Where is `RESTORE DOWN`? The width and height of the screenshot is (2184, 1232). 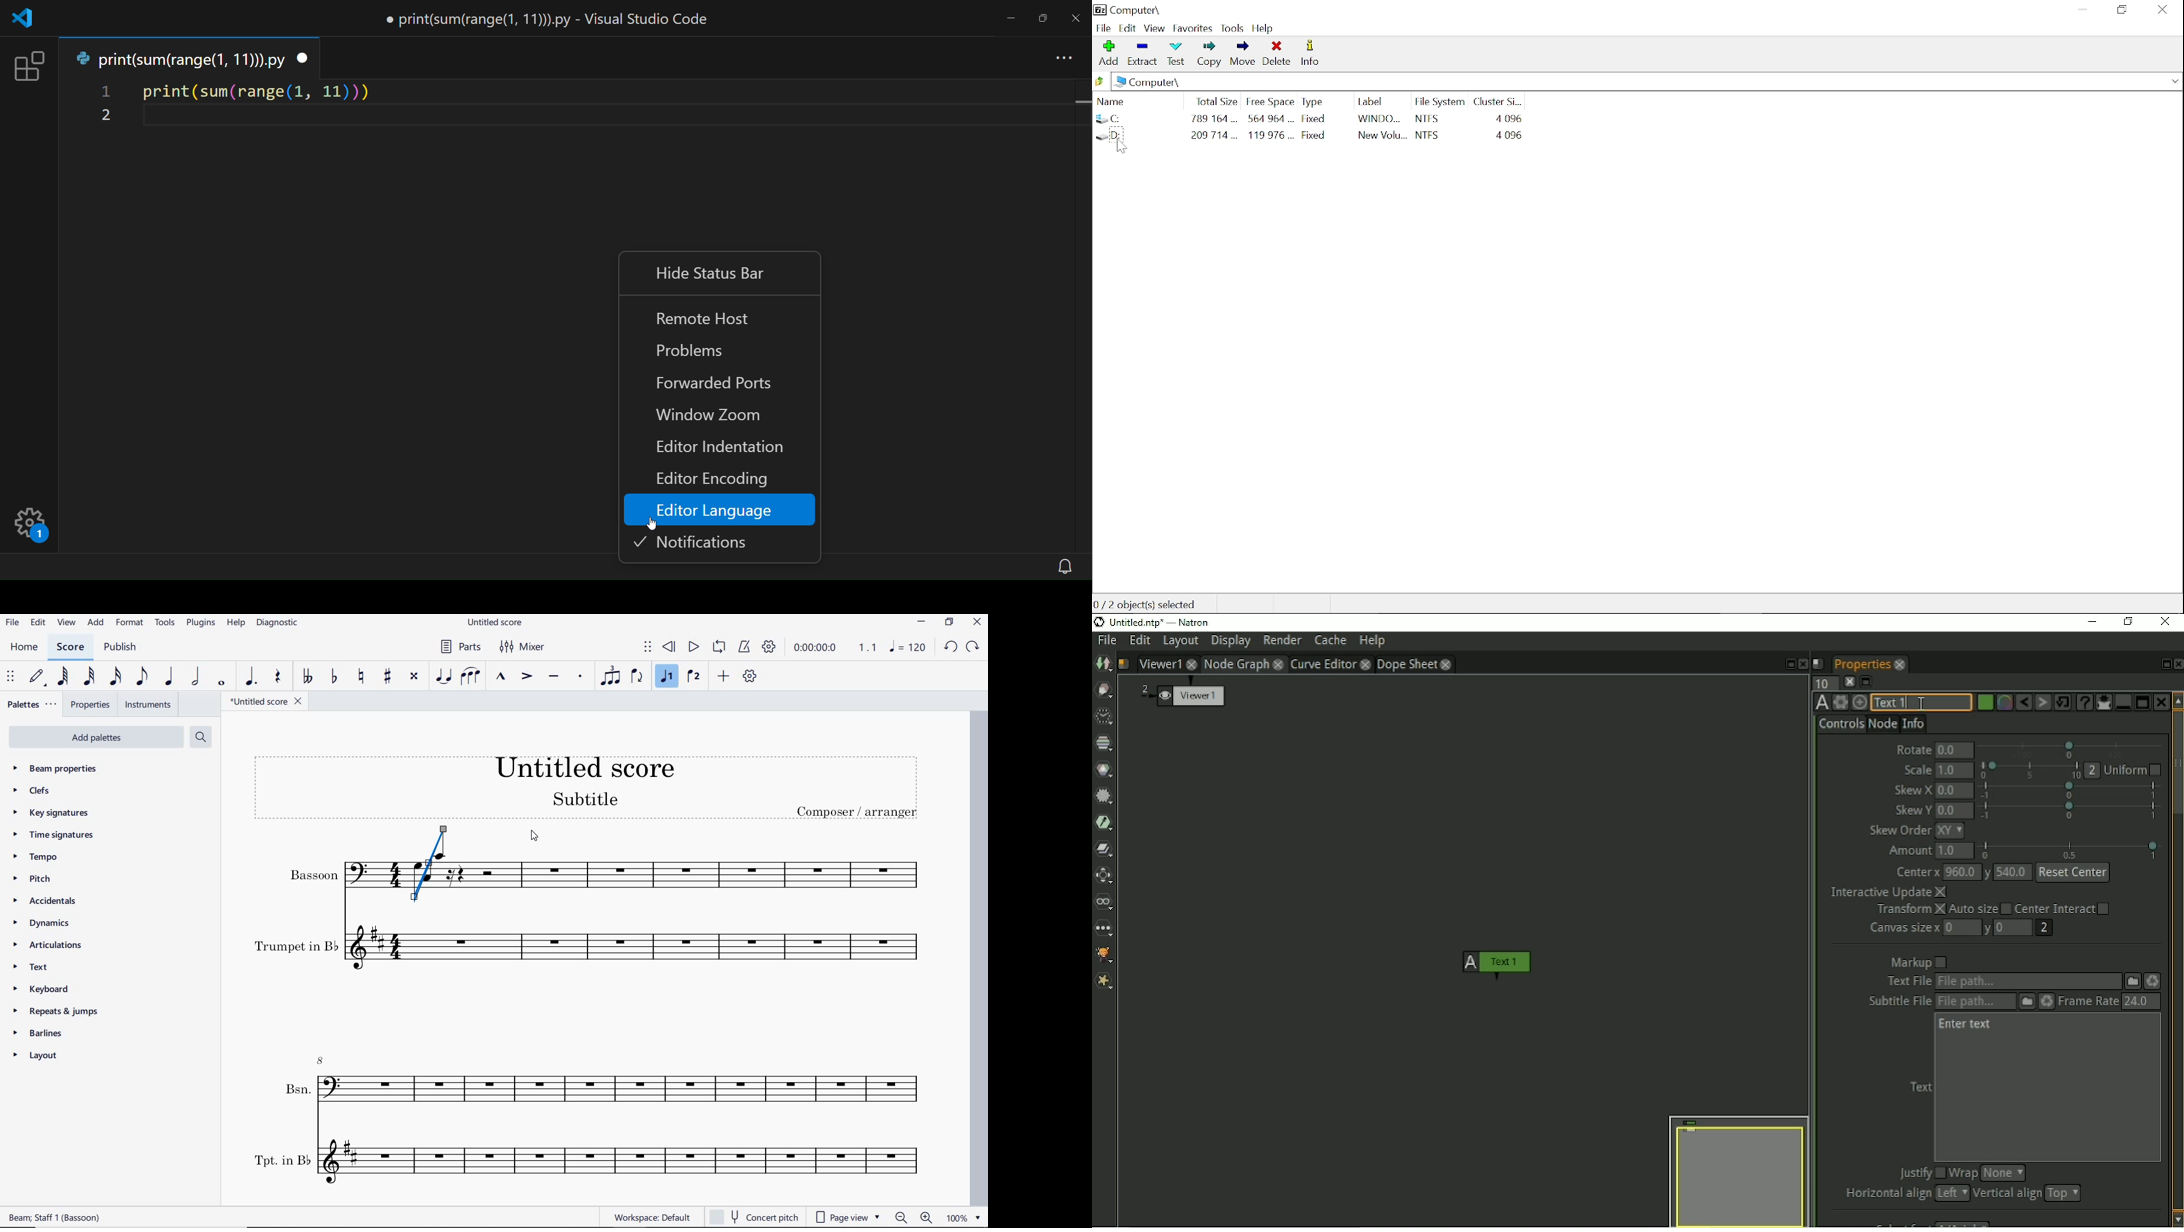
RESTORE DOWN is located at coordinates (949, 622).